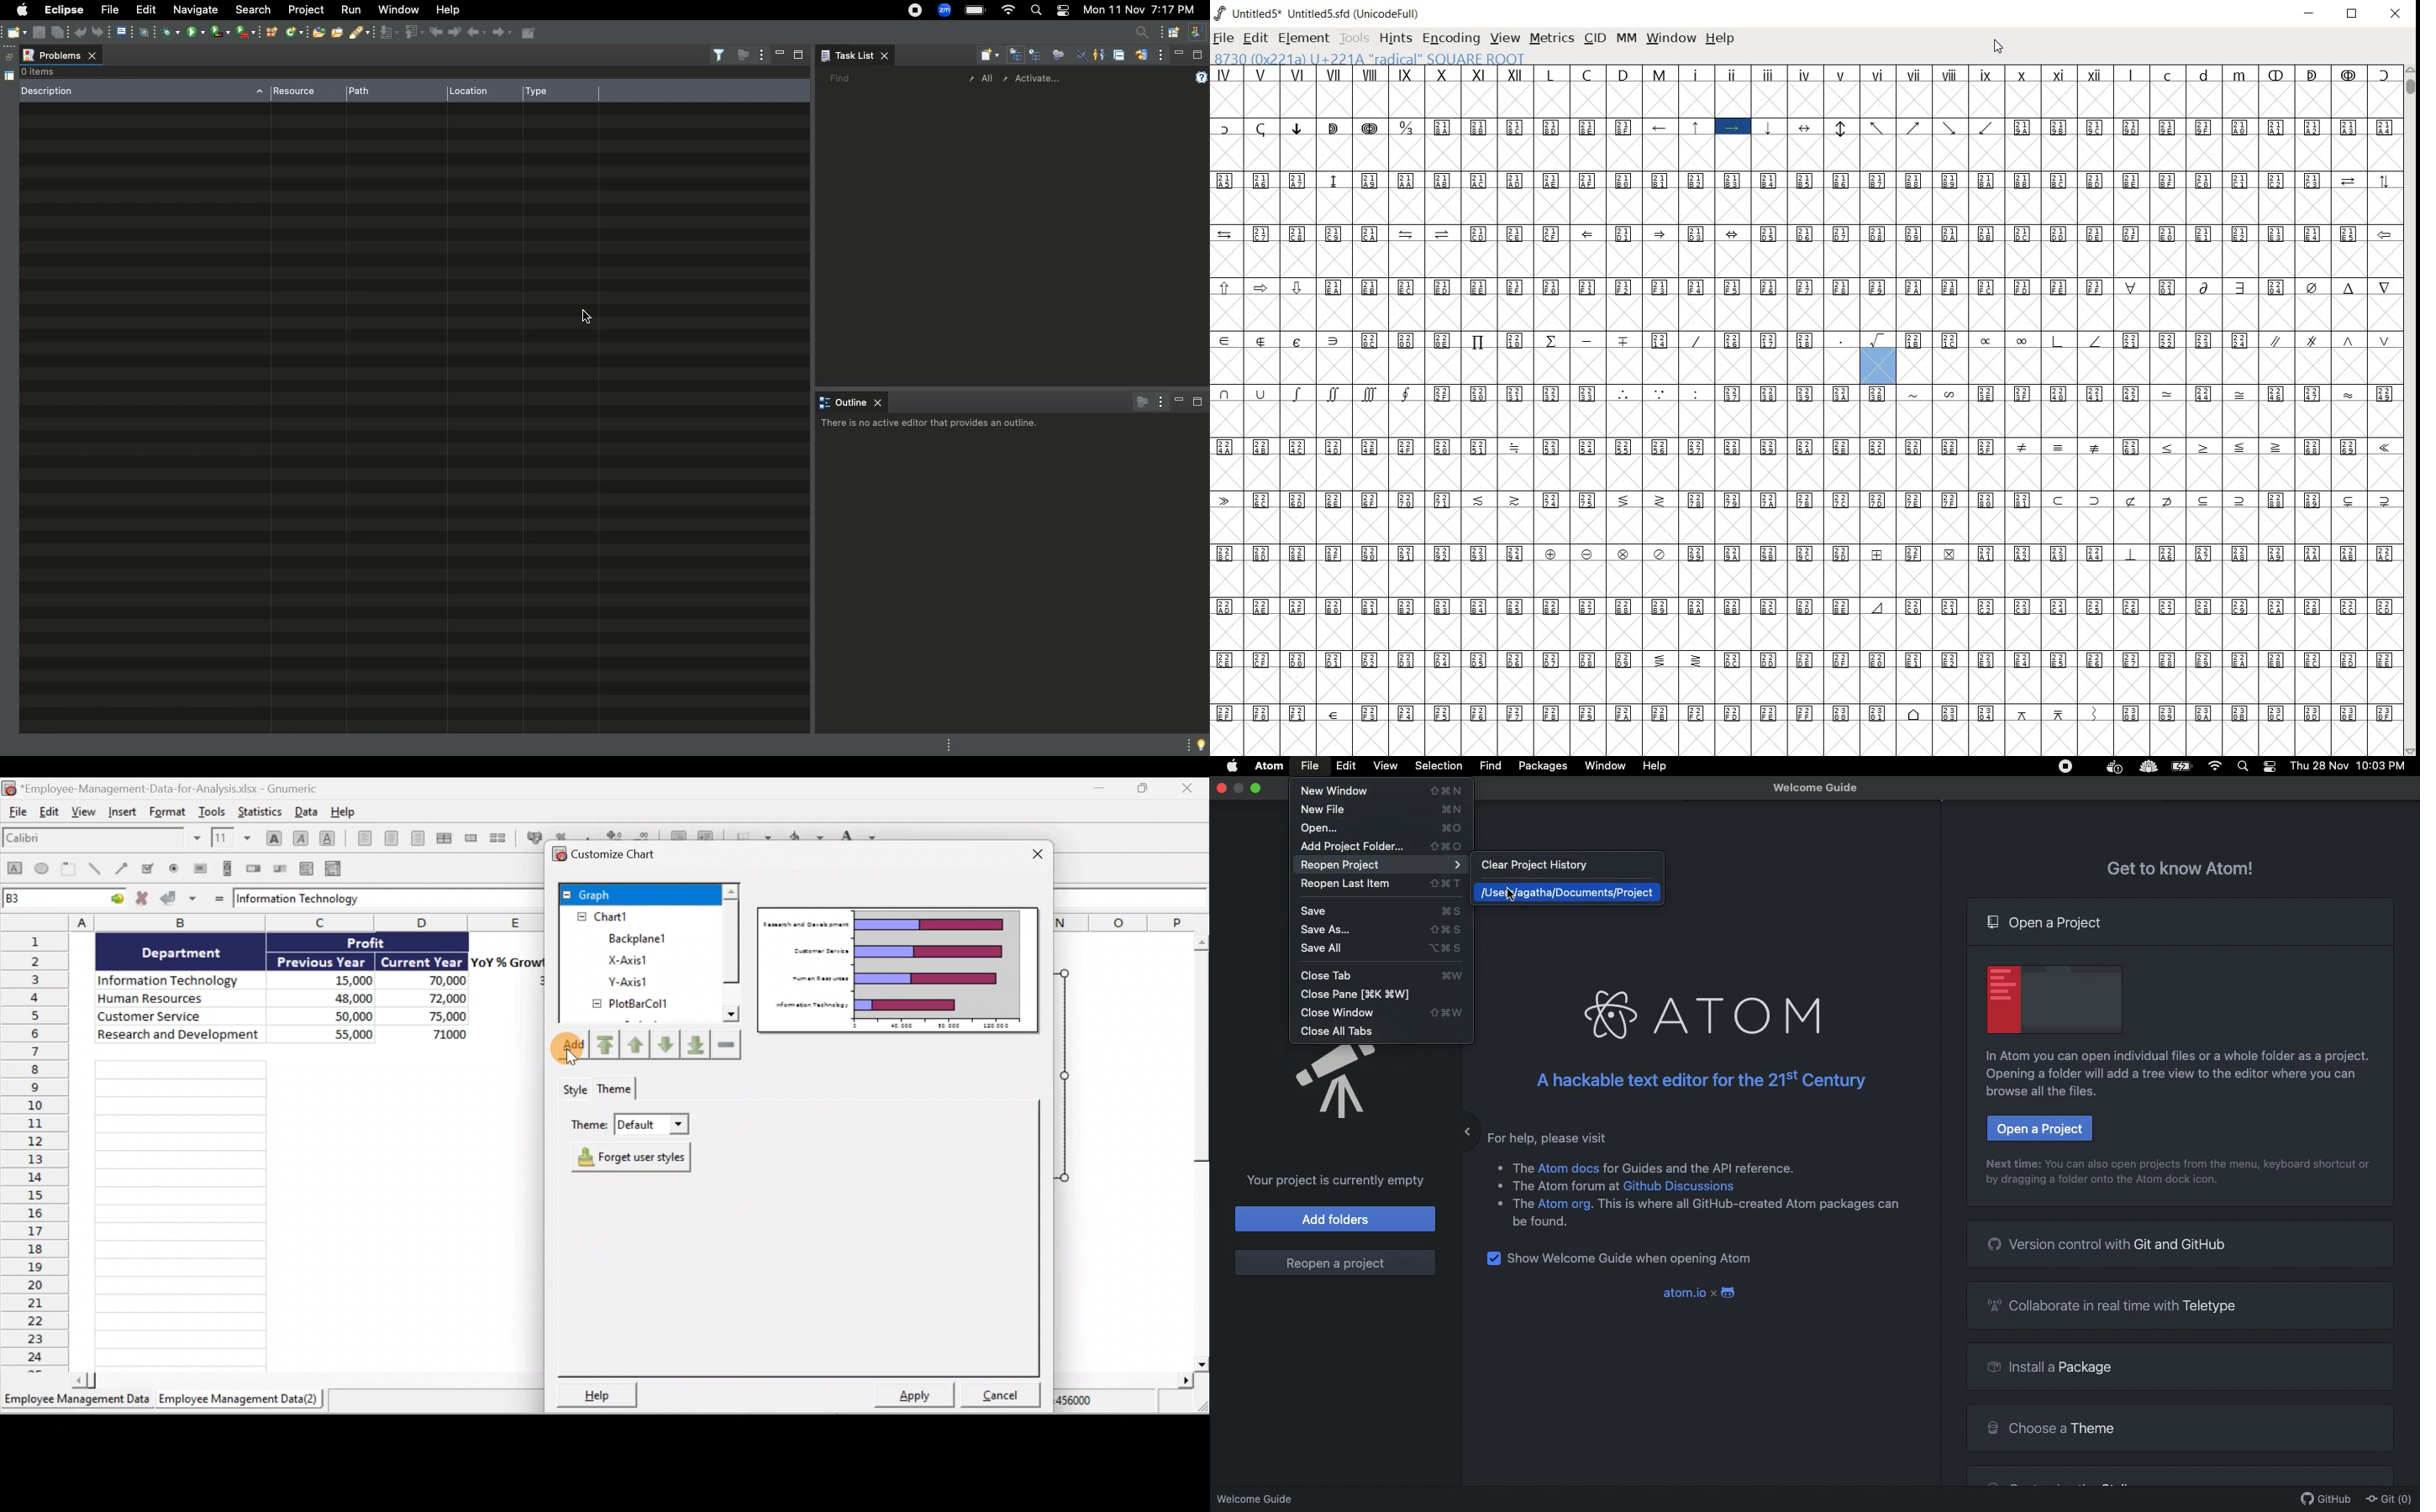 The image size is (2436, 1512). Describe the element at coordinates (1699, 1016) in the screenshot. I see `Atom` at that location.